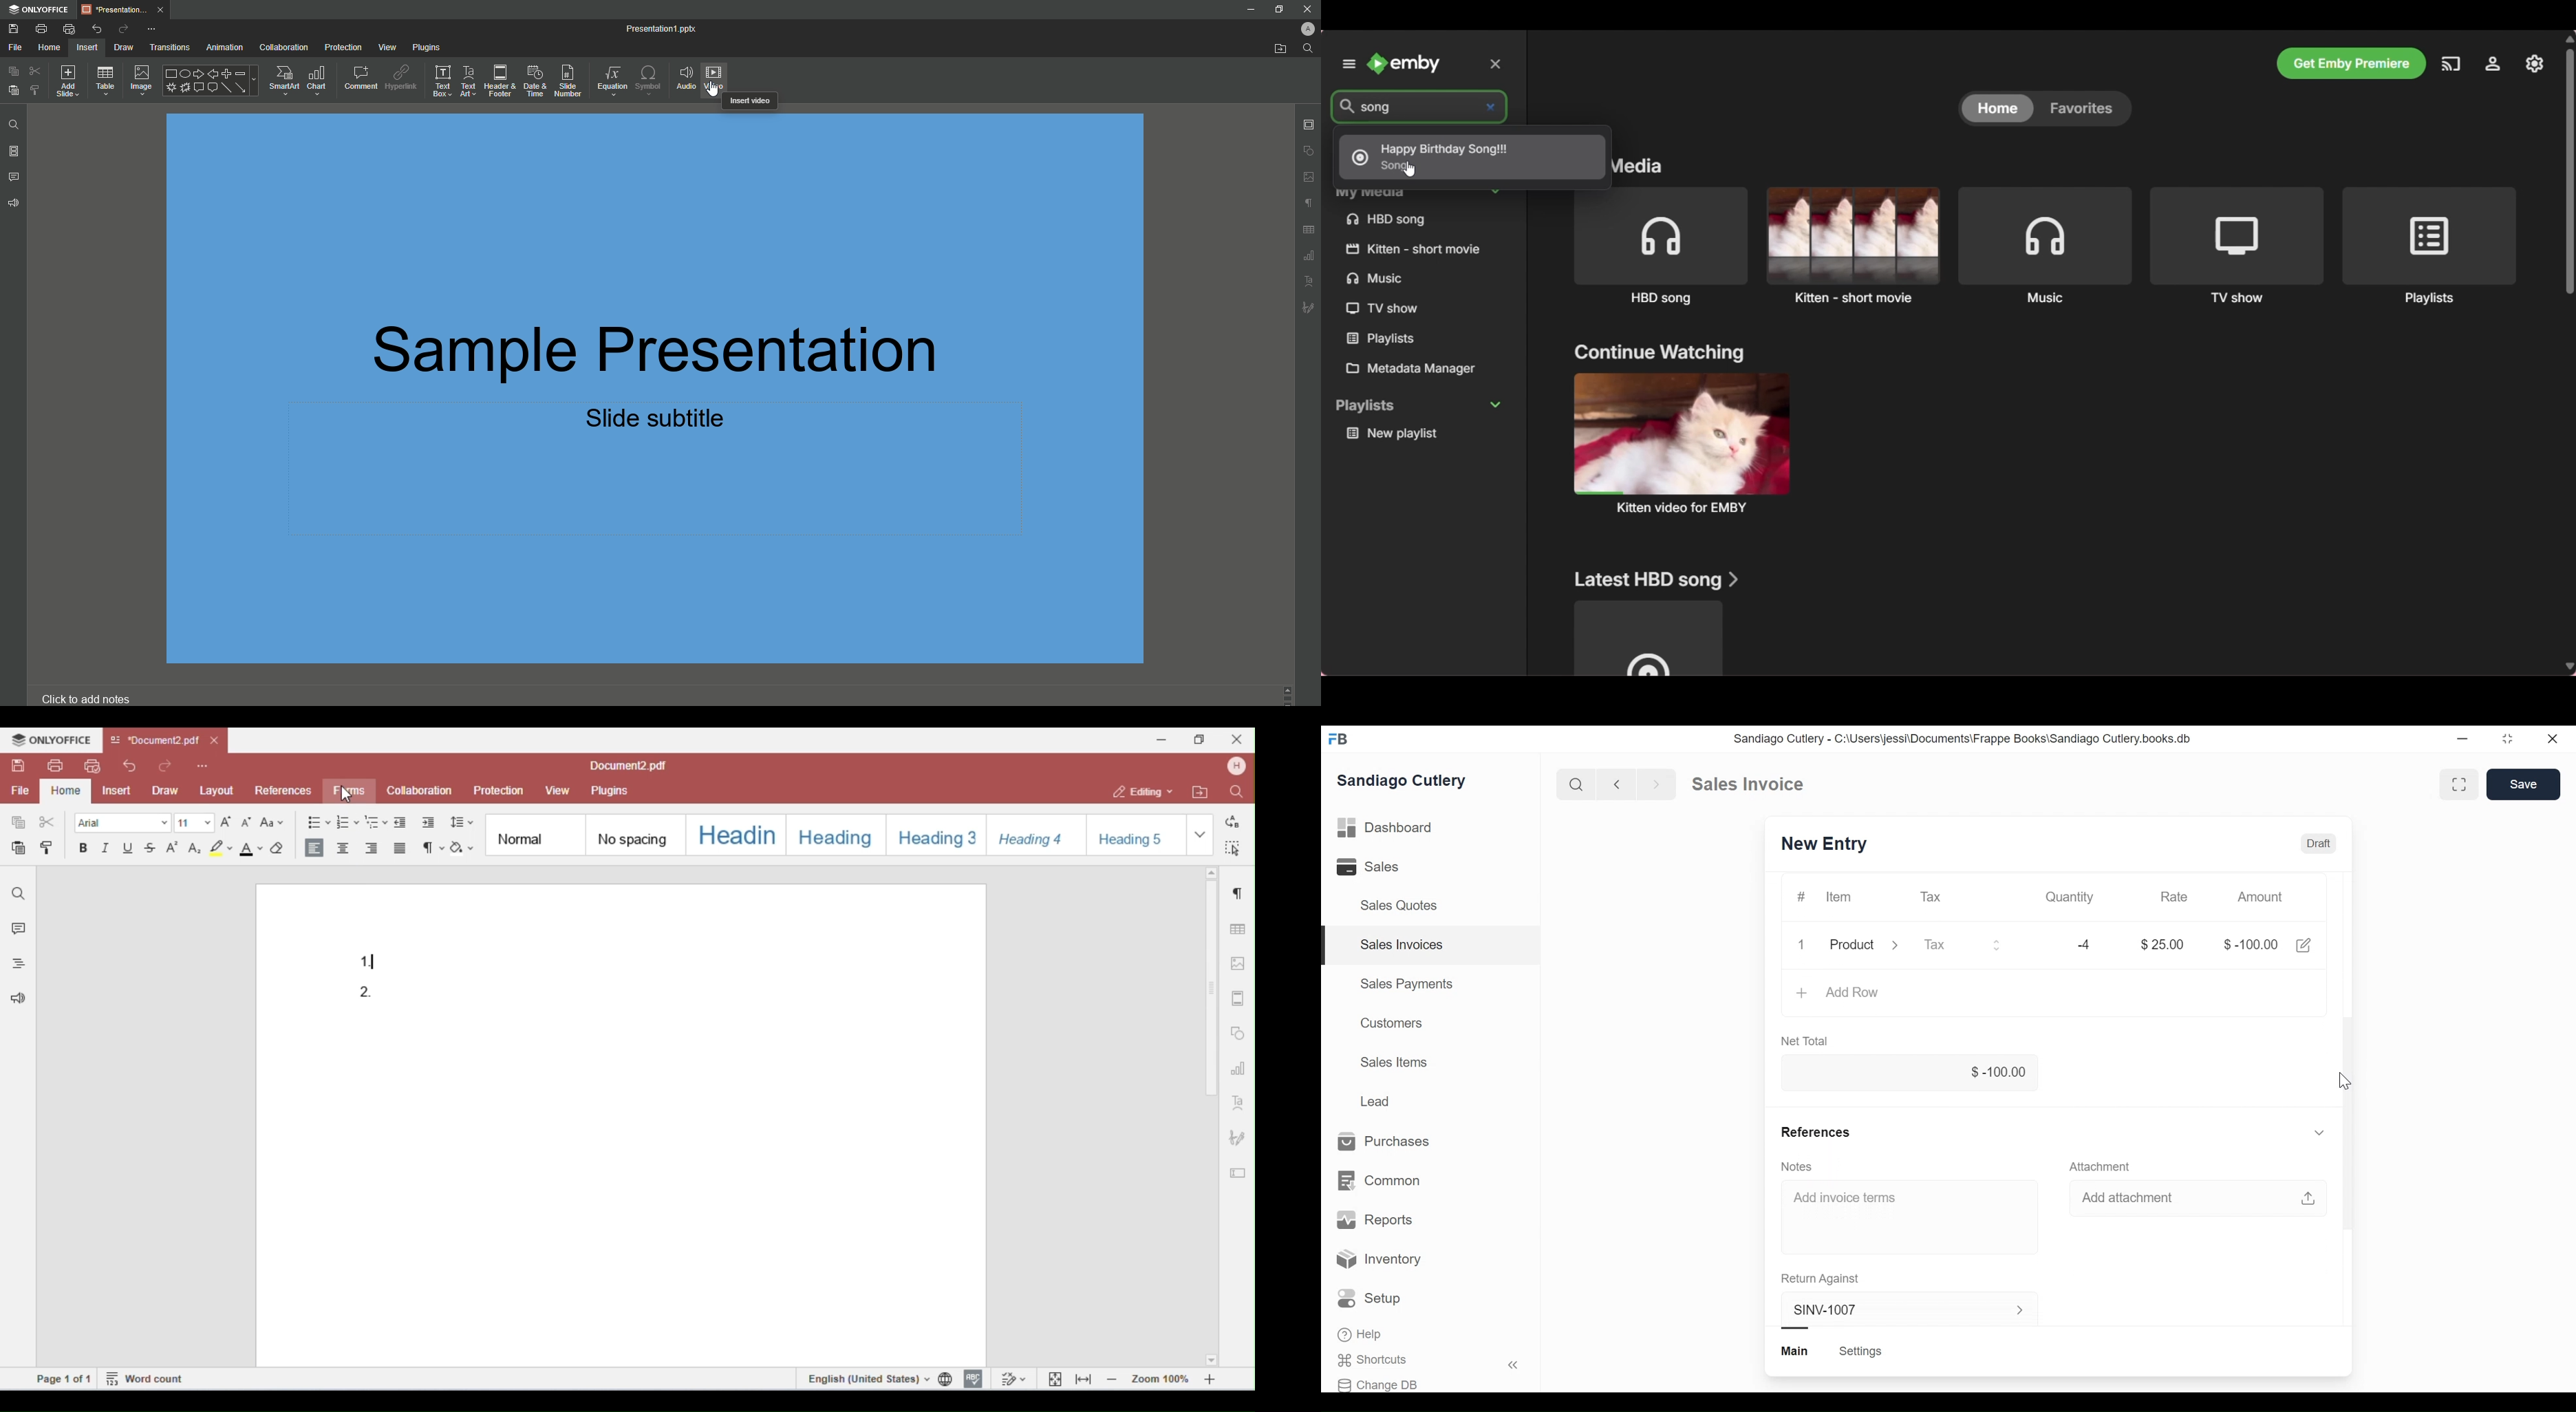 The width and height of the screenshot is (2576, 1428). I want to click on Sample Presentation, so click(665, 345).